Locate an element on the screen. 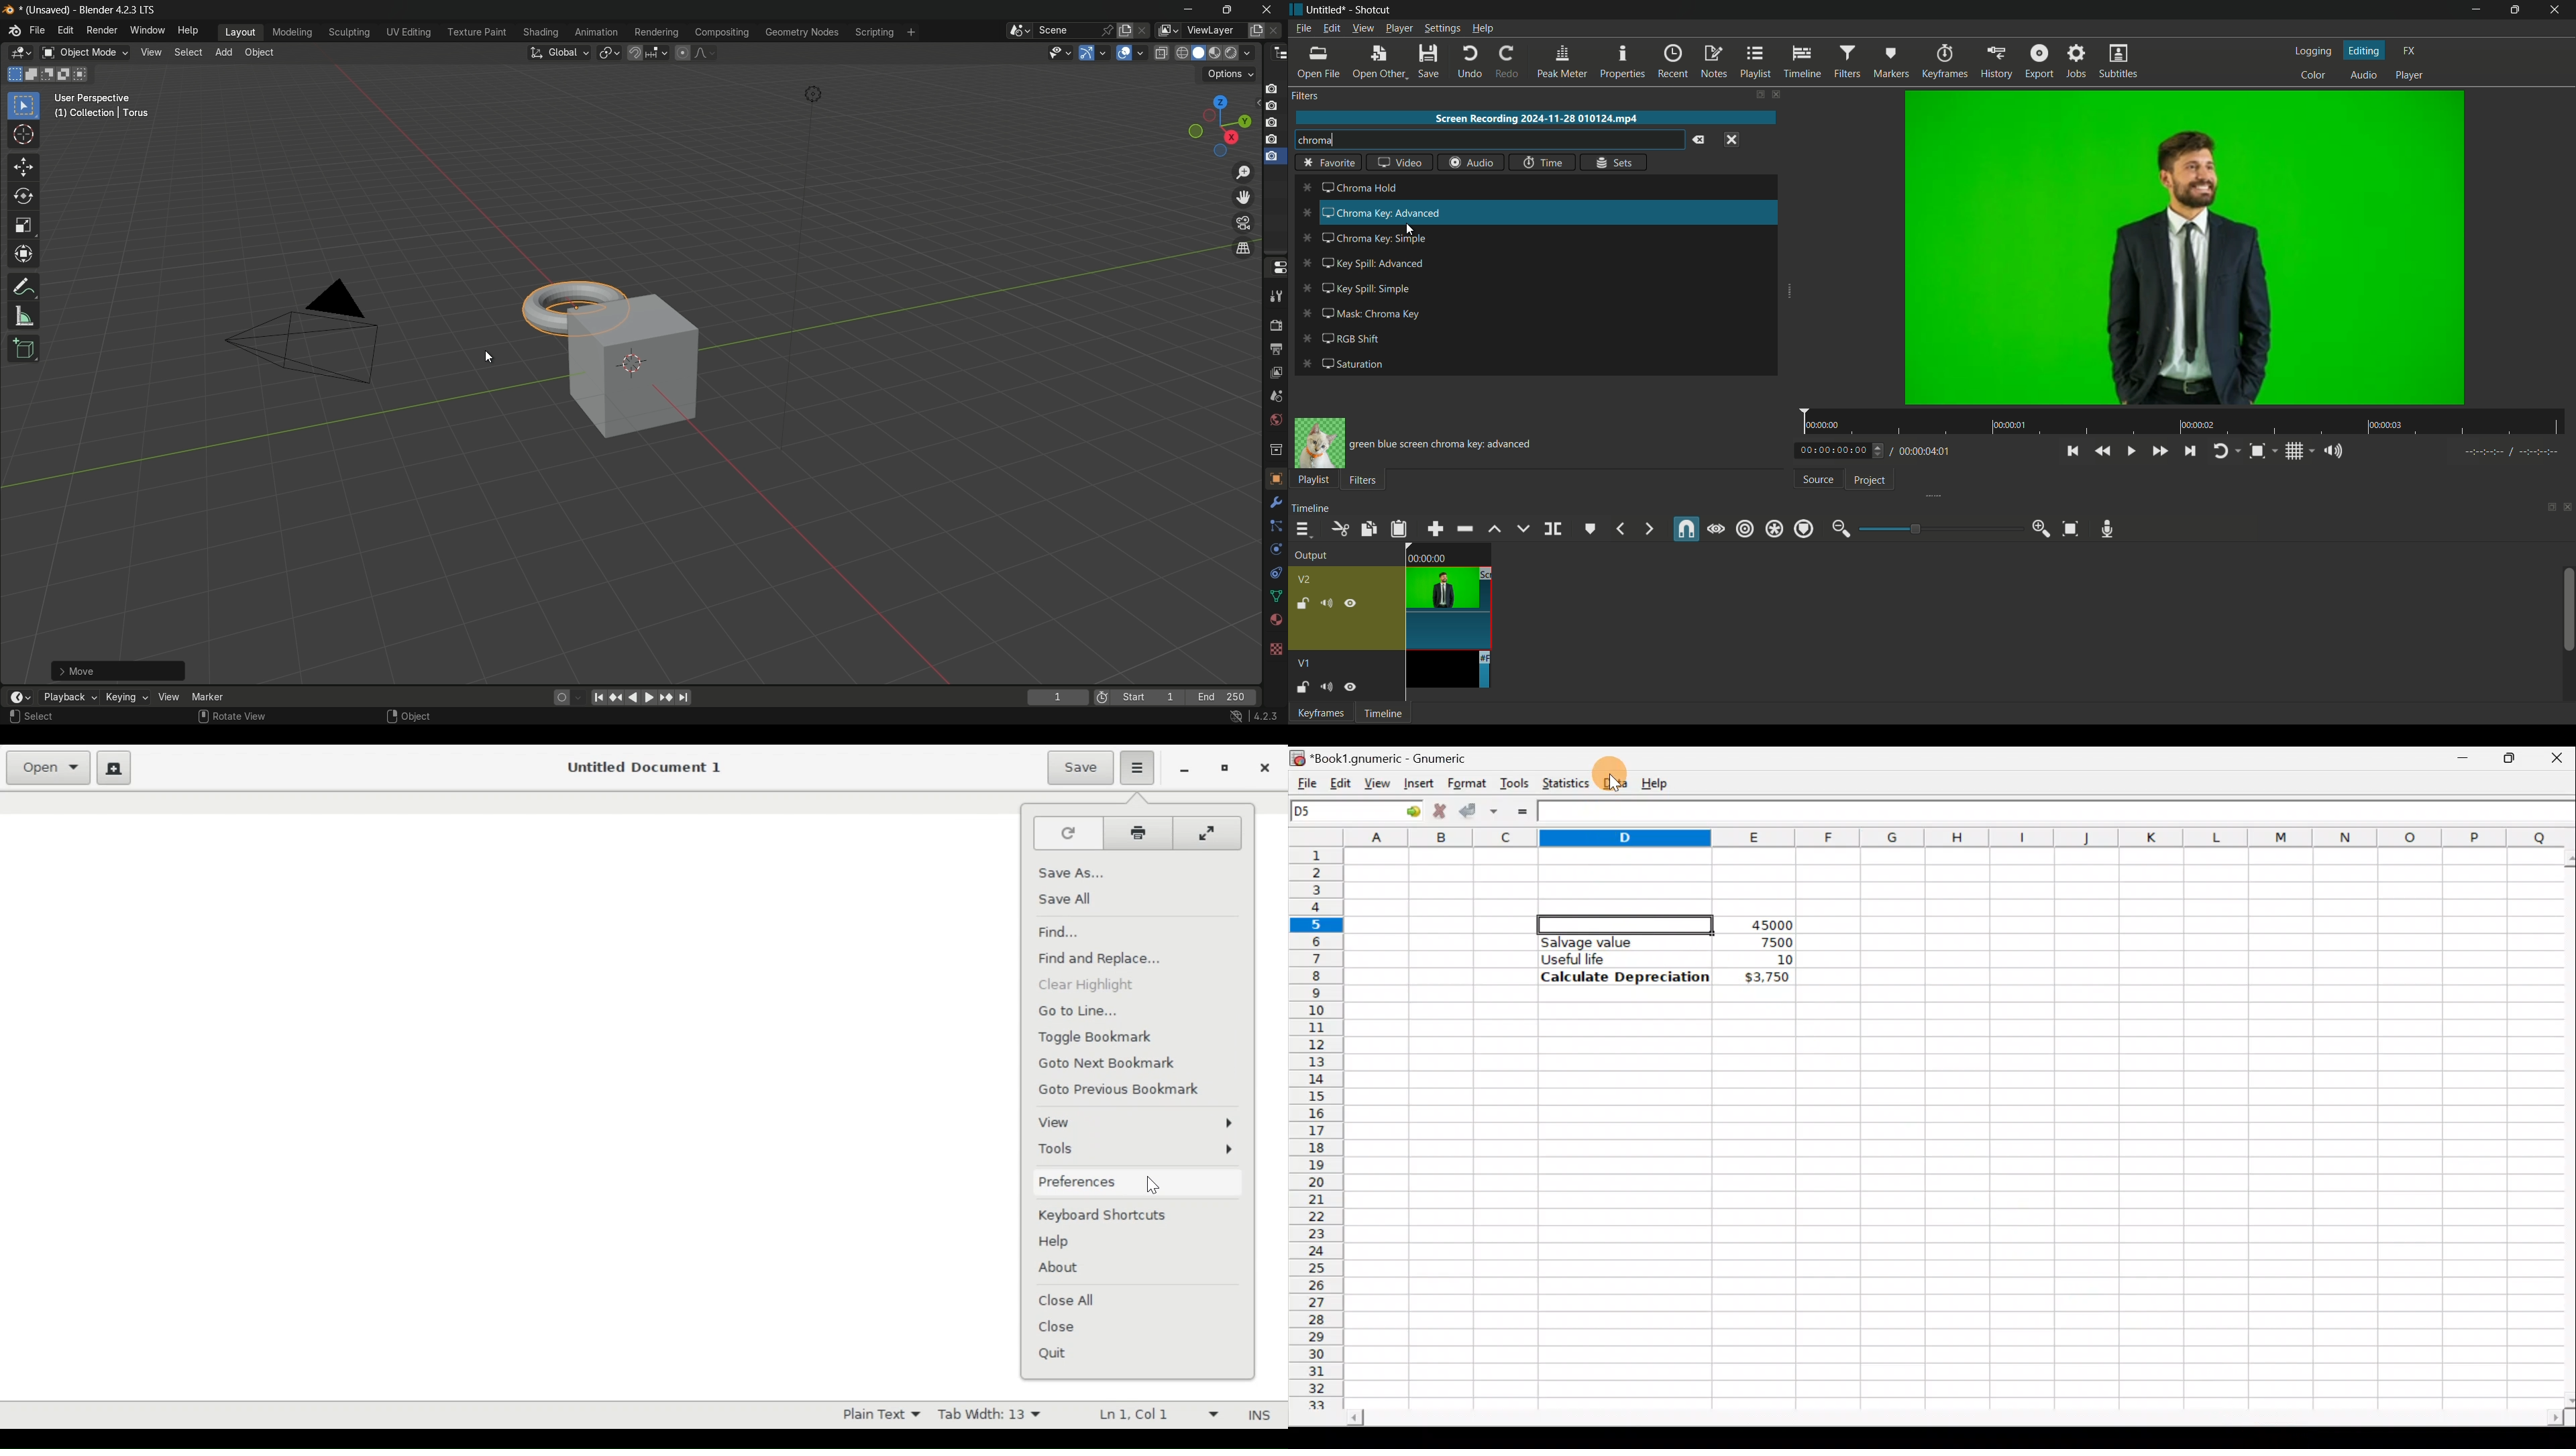 The height and width of the screenshot is (1456, 2576). Start 1 is located at coordinates (1152, 698).